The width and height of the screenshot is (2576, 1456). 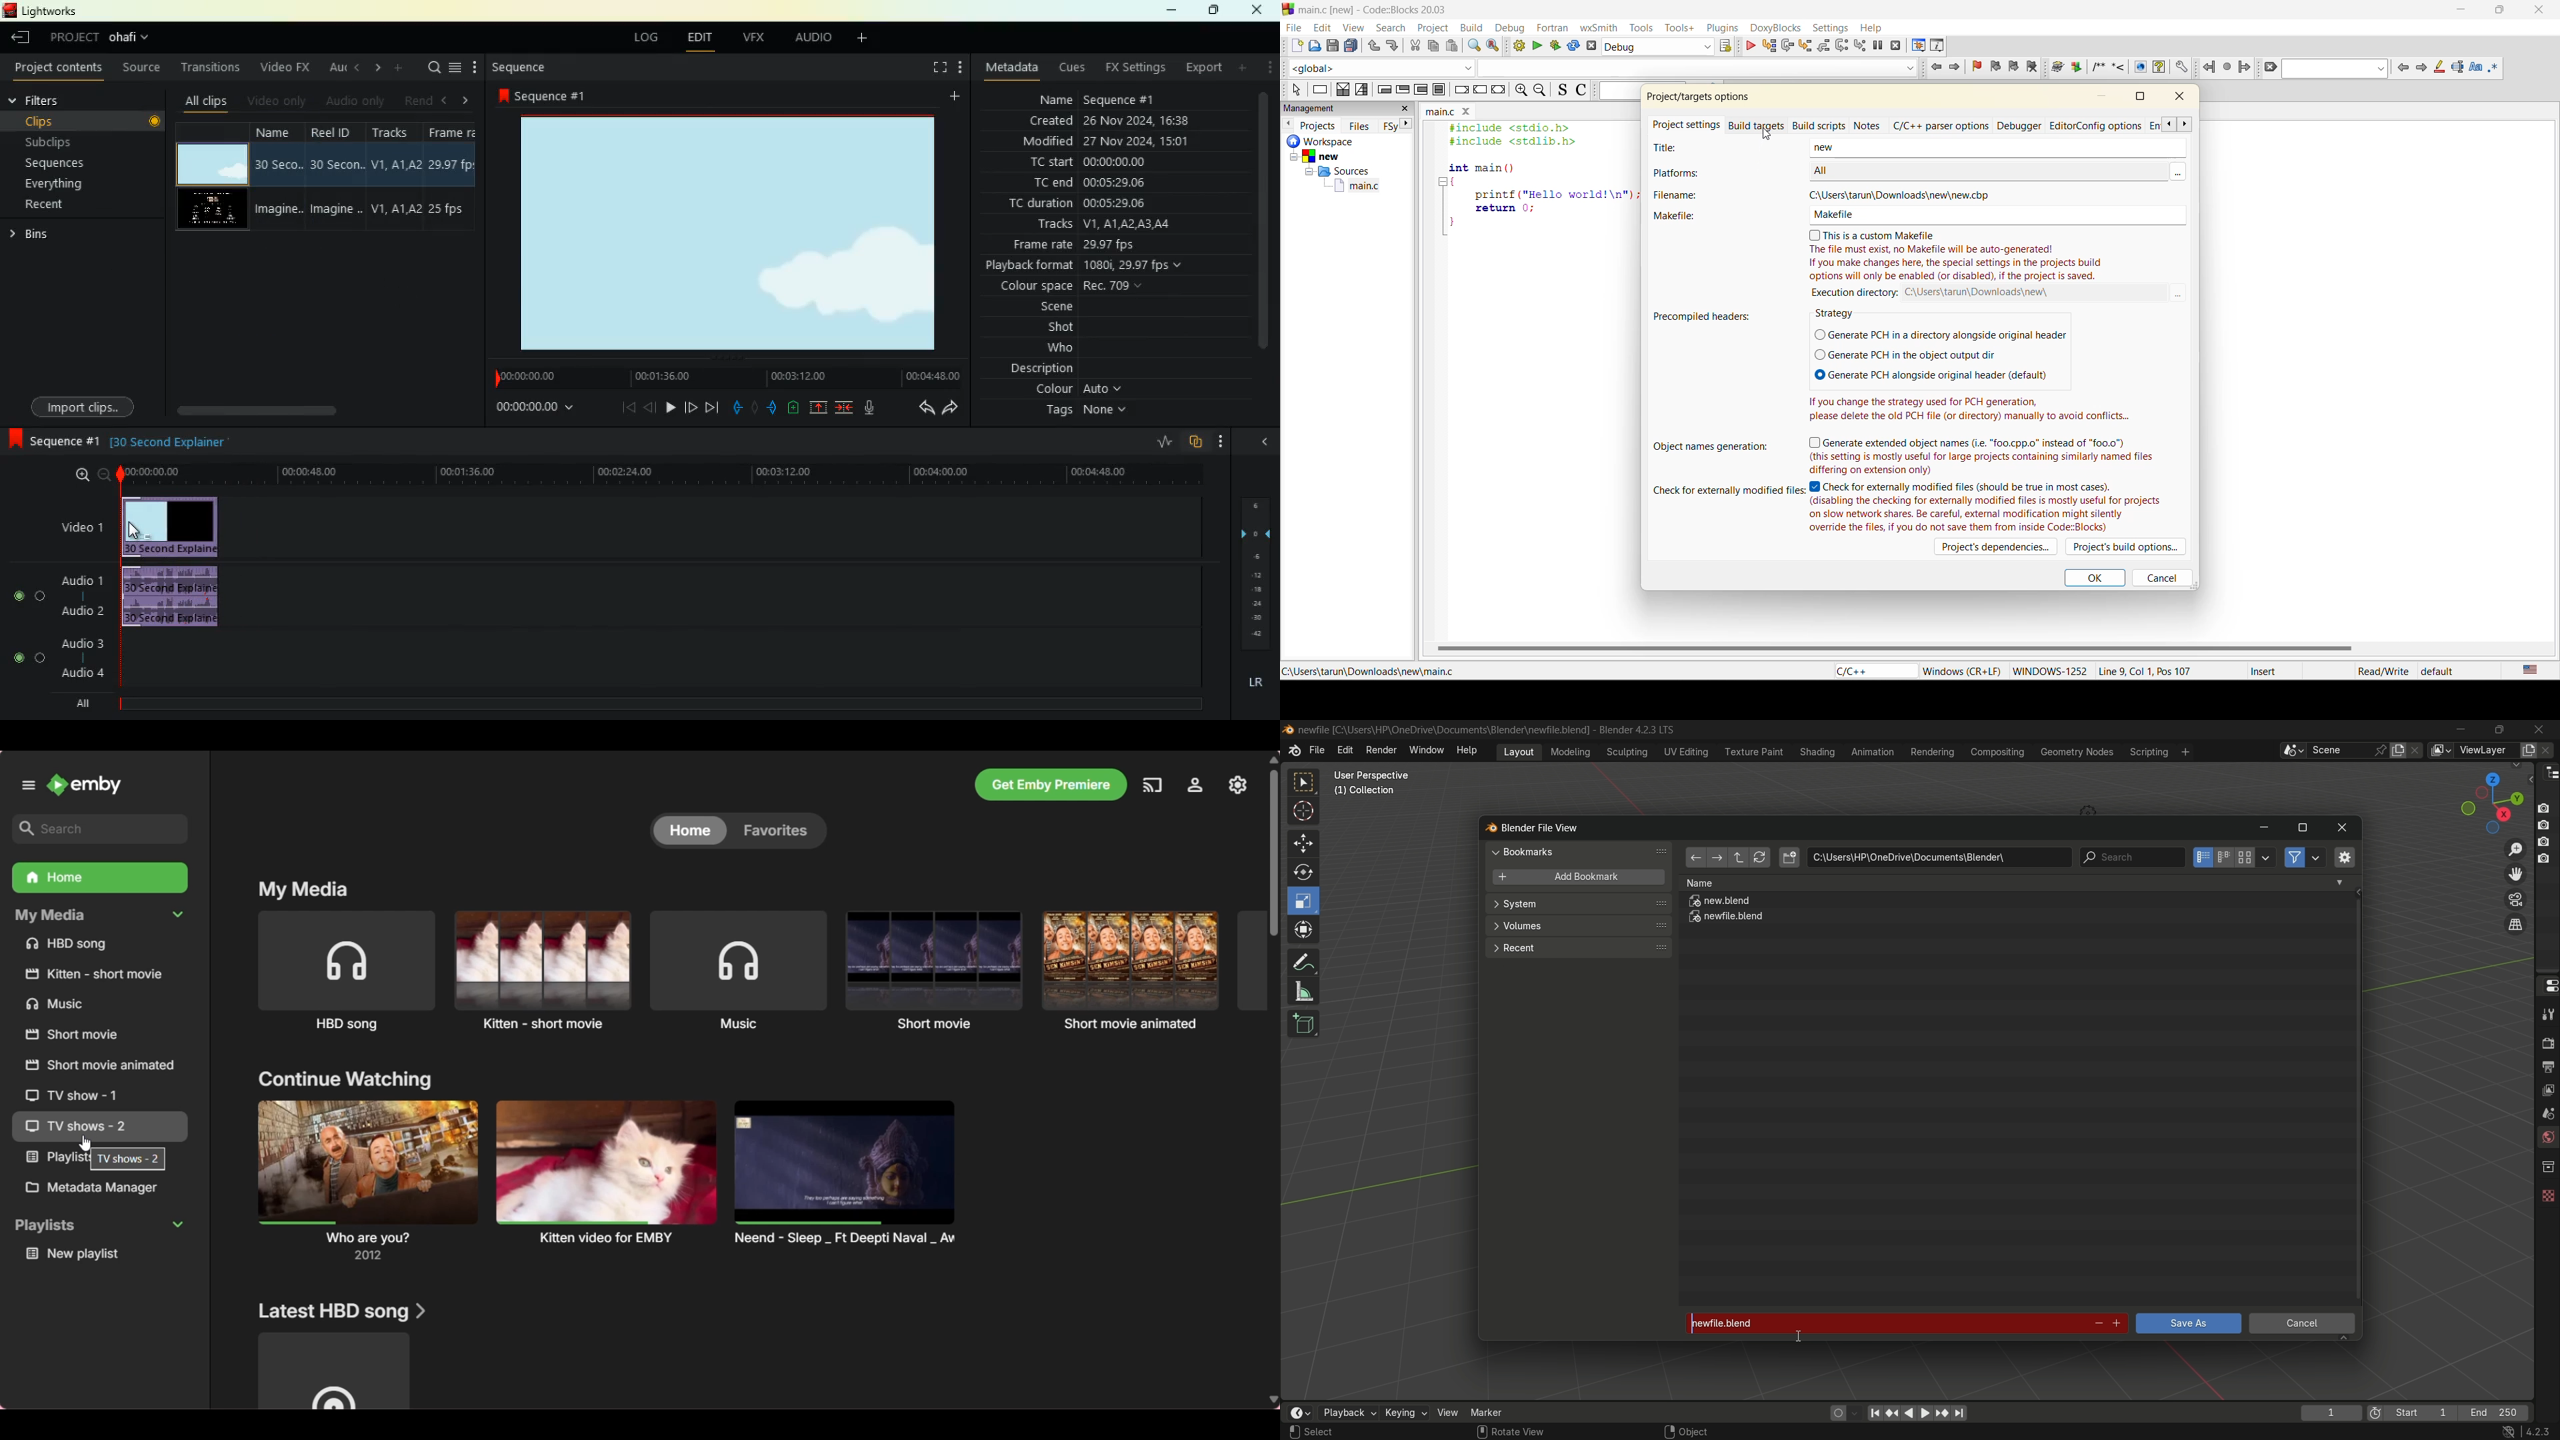 I want to click on menu, so click(x=456, y=69).